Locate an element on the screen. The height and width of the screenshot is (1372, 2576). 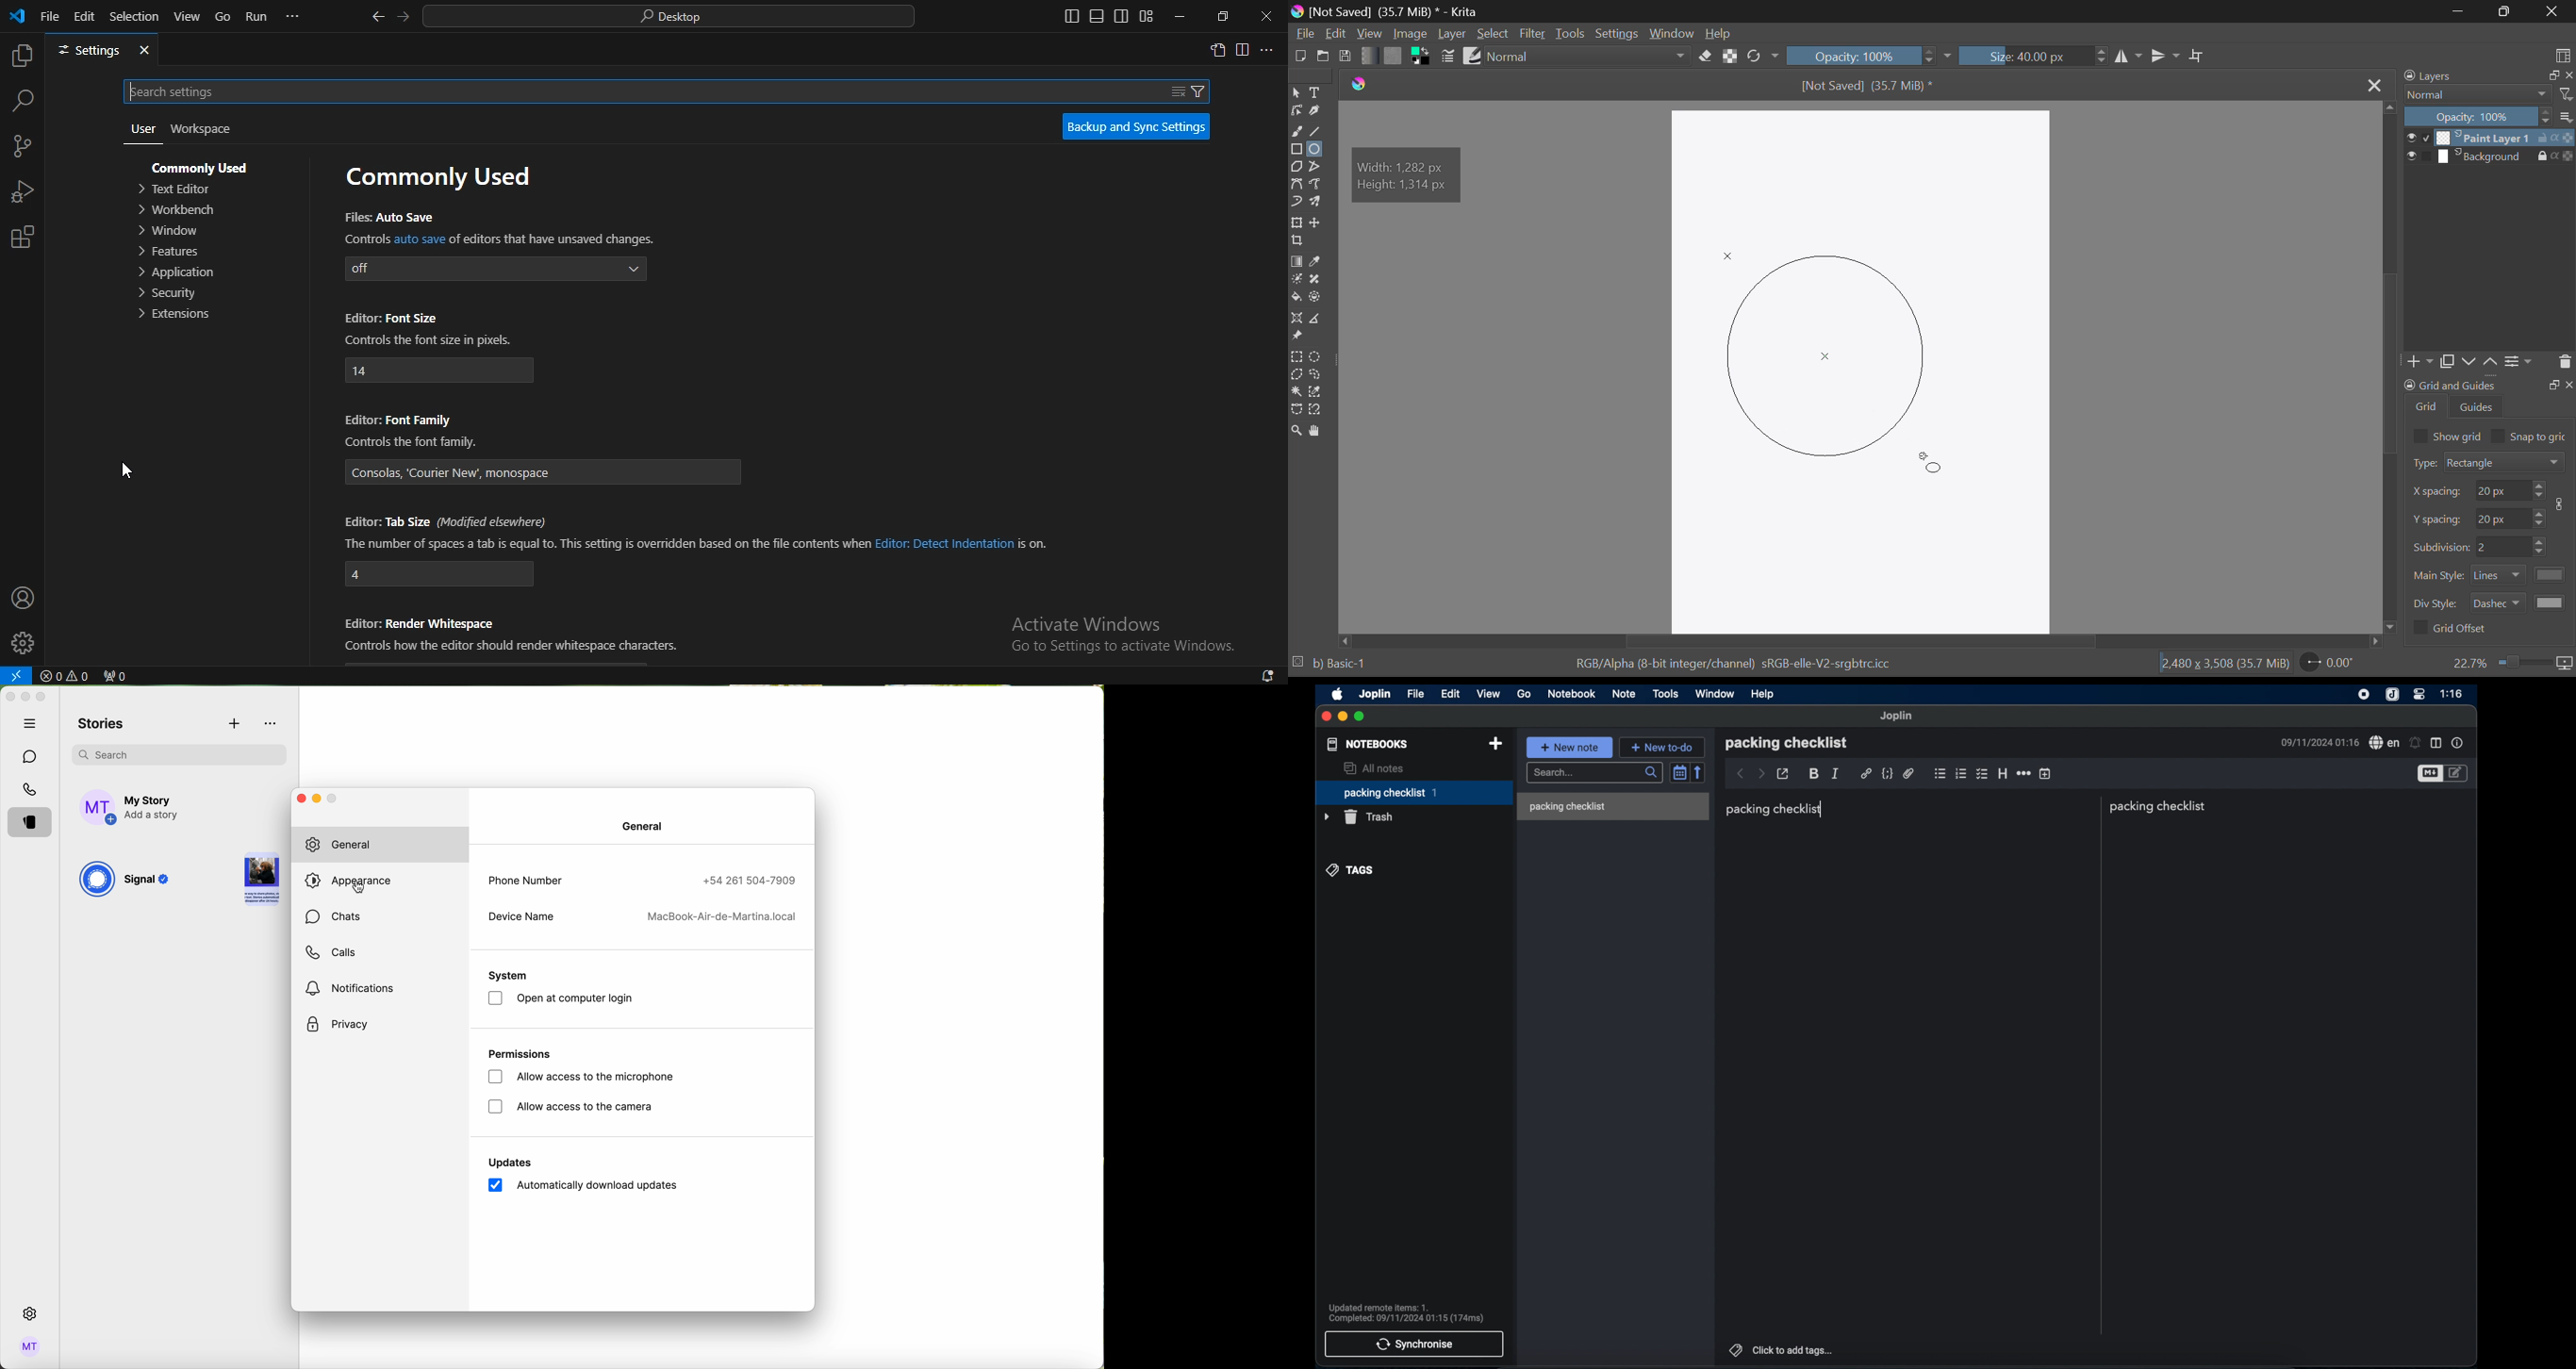
edit is located at coordinates (85, 16).